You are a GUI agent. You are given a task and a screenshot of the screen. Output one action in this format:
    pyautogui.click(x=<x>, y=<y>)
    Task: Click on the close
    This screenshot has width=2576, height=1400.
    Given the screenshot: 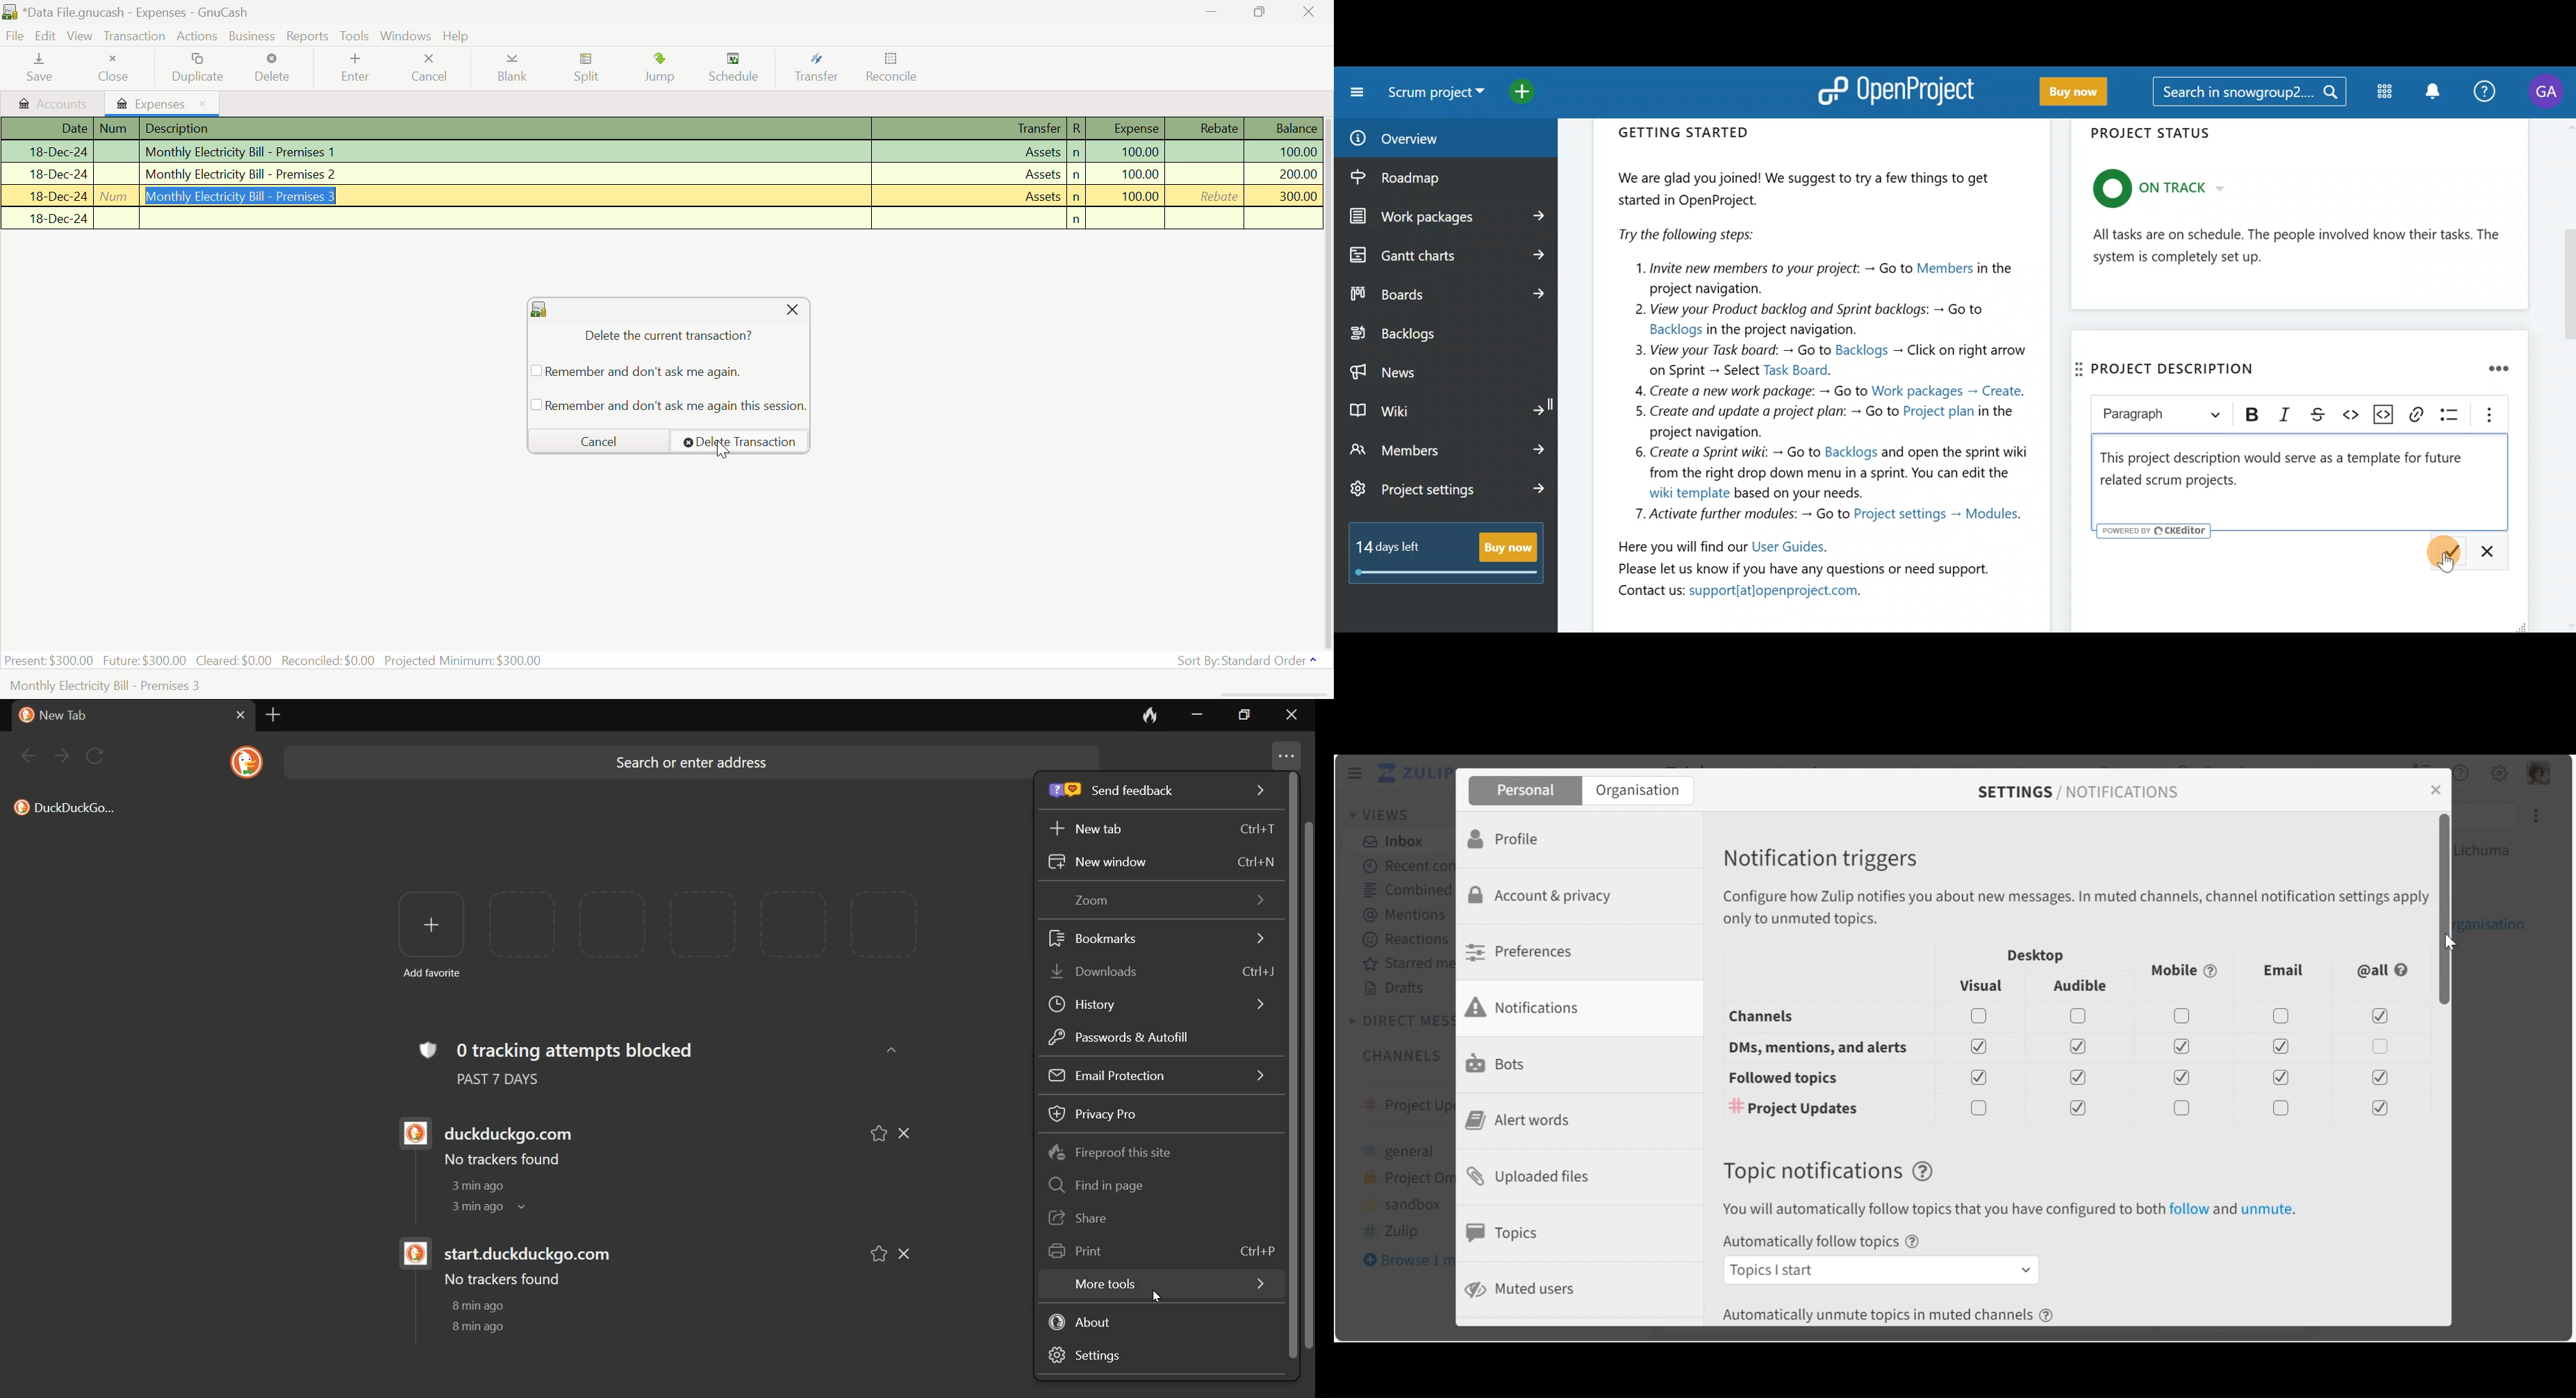 What is the action you would take?
    pyautogui.click(x=2435, y=790)
    